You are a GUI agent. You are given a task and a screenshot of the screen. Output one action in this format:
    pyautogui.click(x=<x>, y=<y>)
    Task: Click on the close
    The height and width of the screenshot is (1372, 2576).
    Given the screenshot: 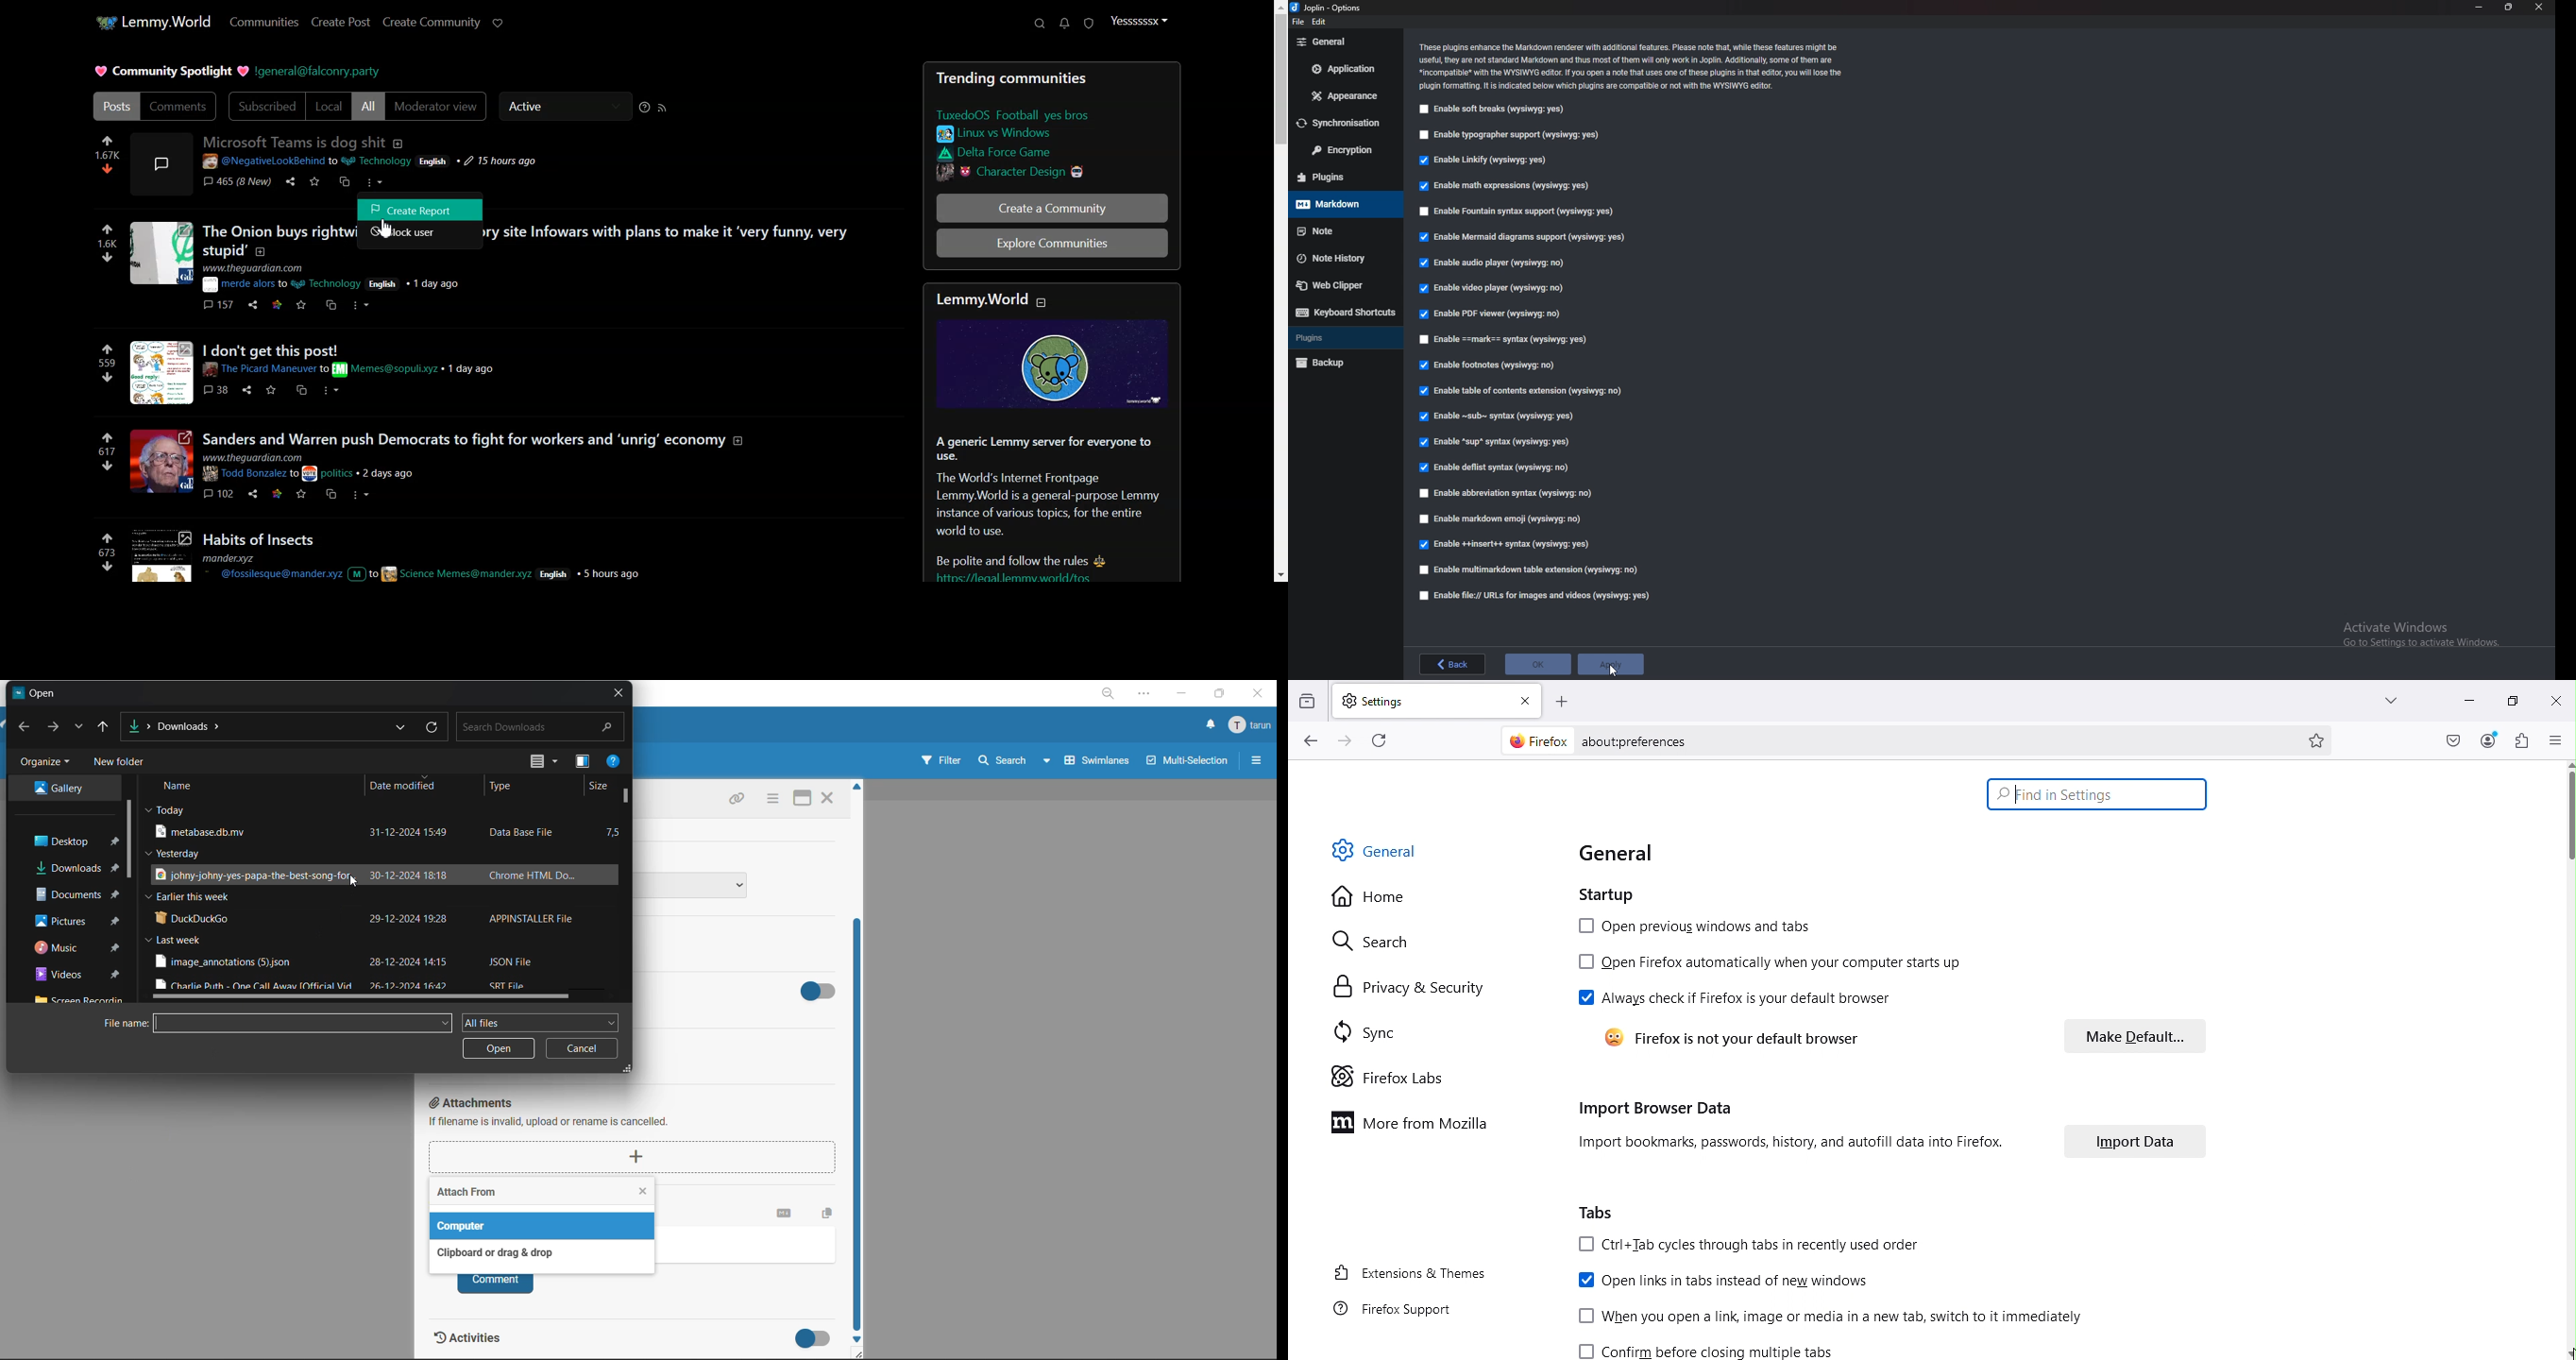 What is the action you would take?
    pyautogui.click(x=1260, y=695)
    